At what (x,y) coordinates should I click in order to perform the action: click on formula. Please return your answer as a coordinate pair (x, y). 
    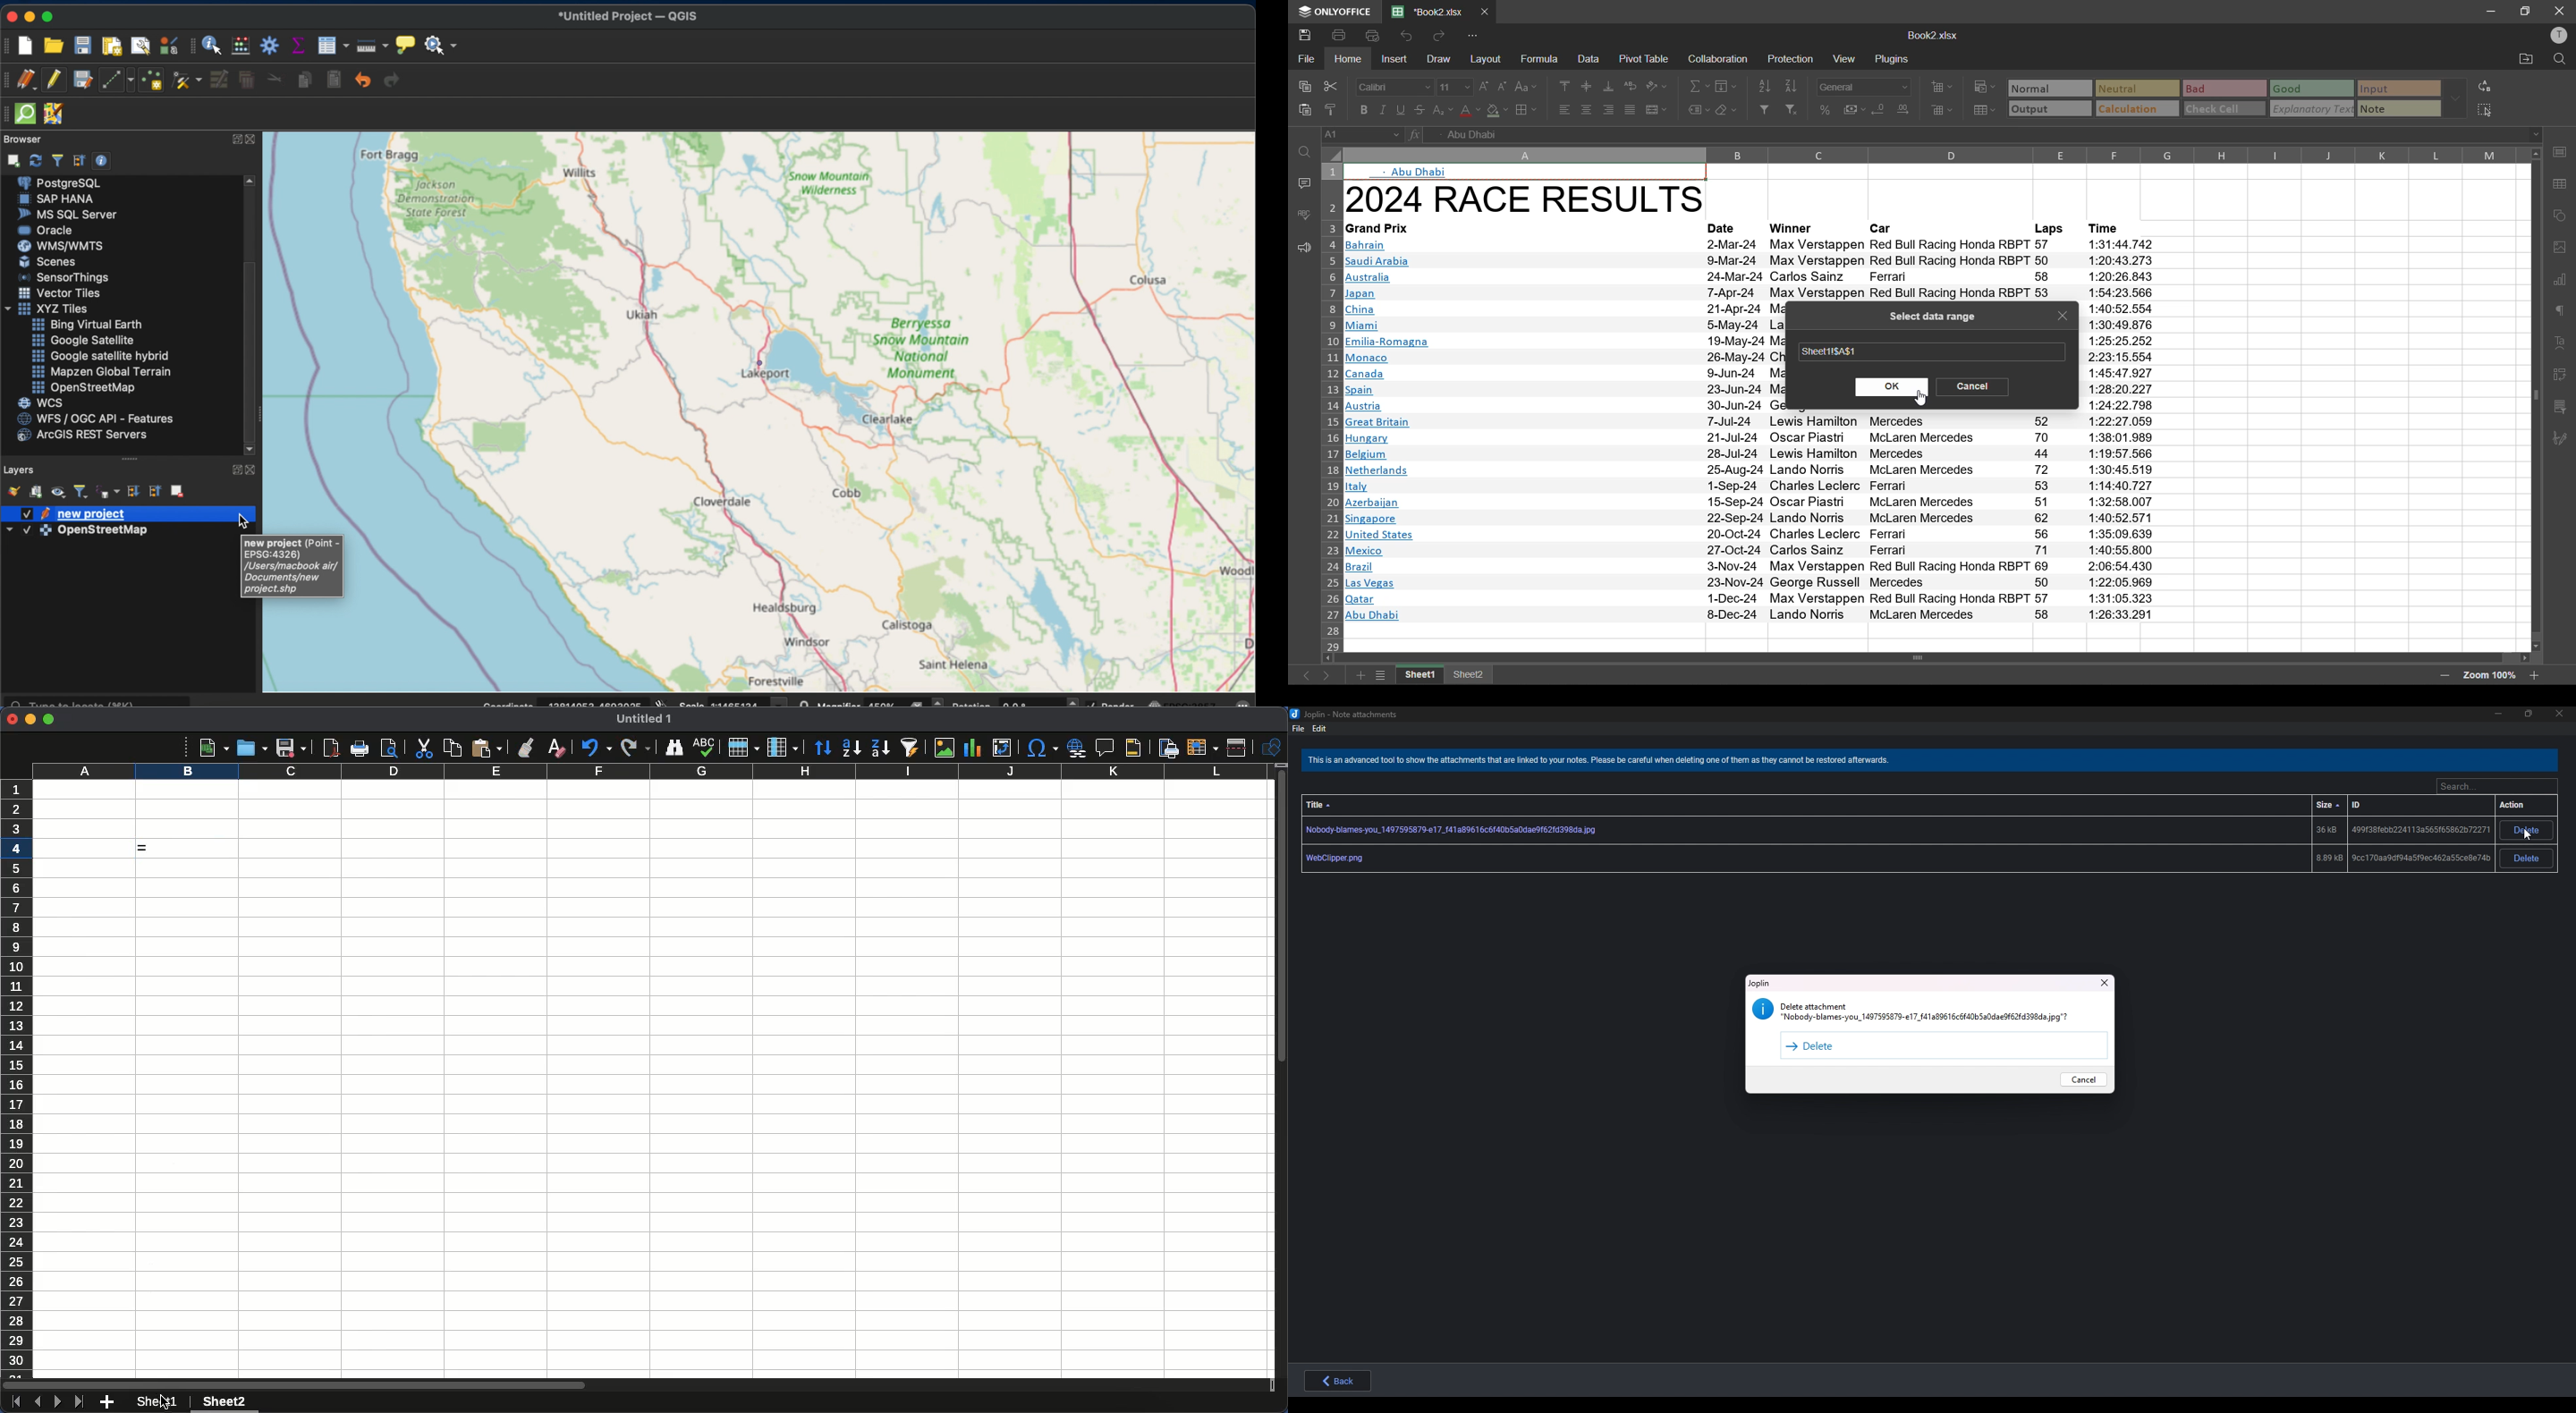
    Looking at the image, I should click on (1542, 60).